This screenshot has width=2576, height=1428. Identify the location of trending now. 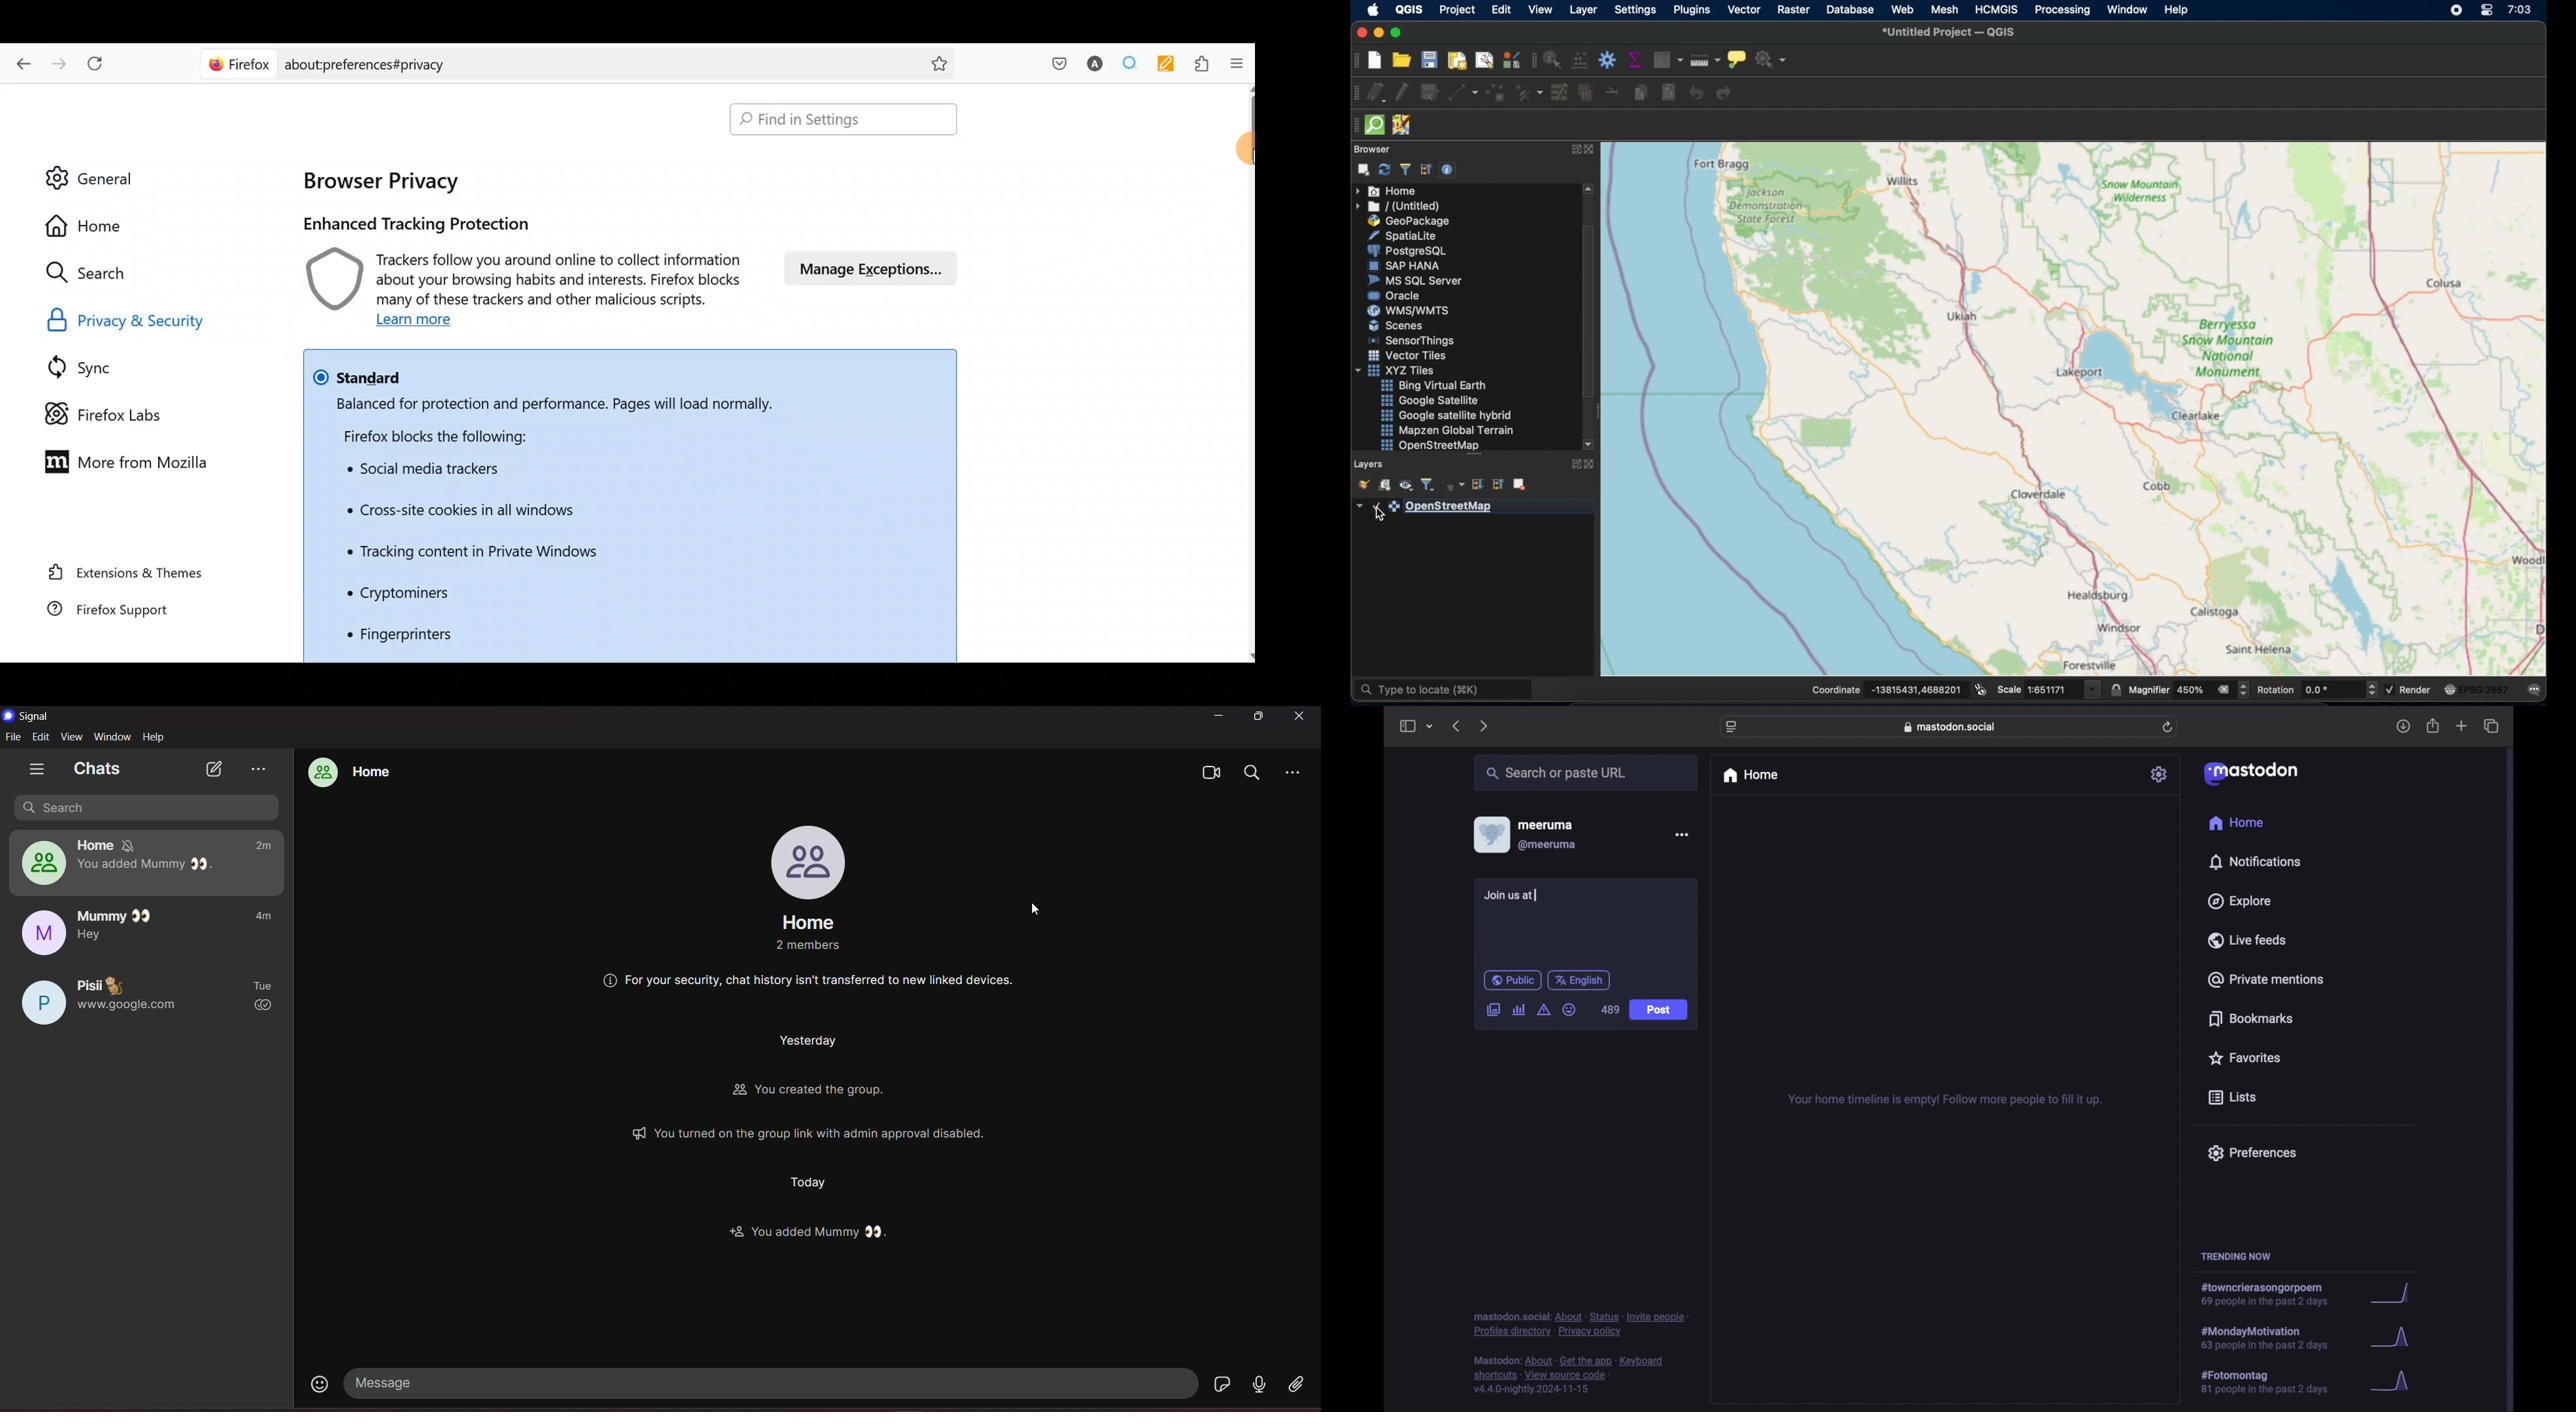
(2235, 1256).